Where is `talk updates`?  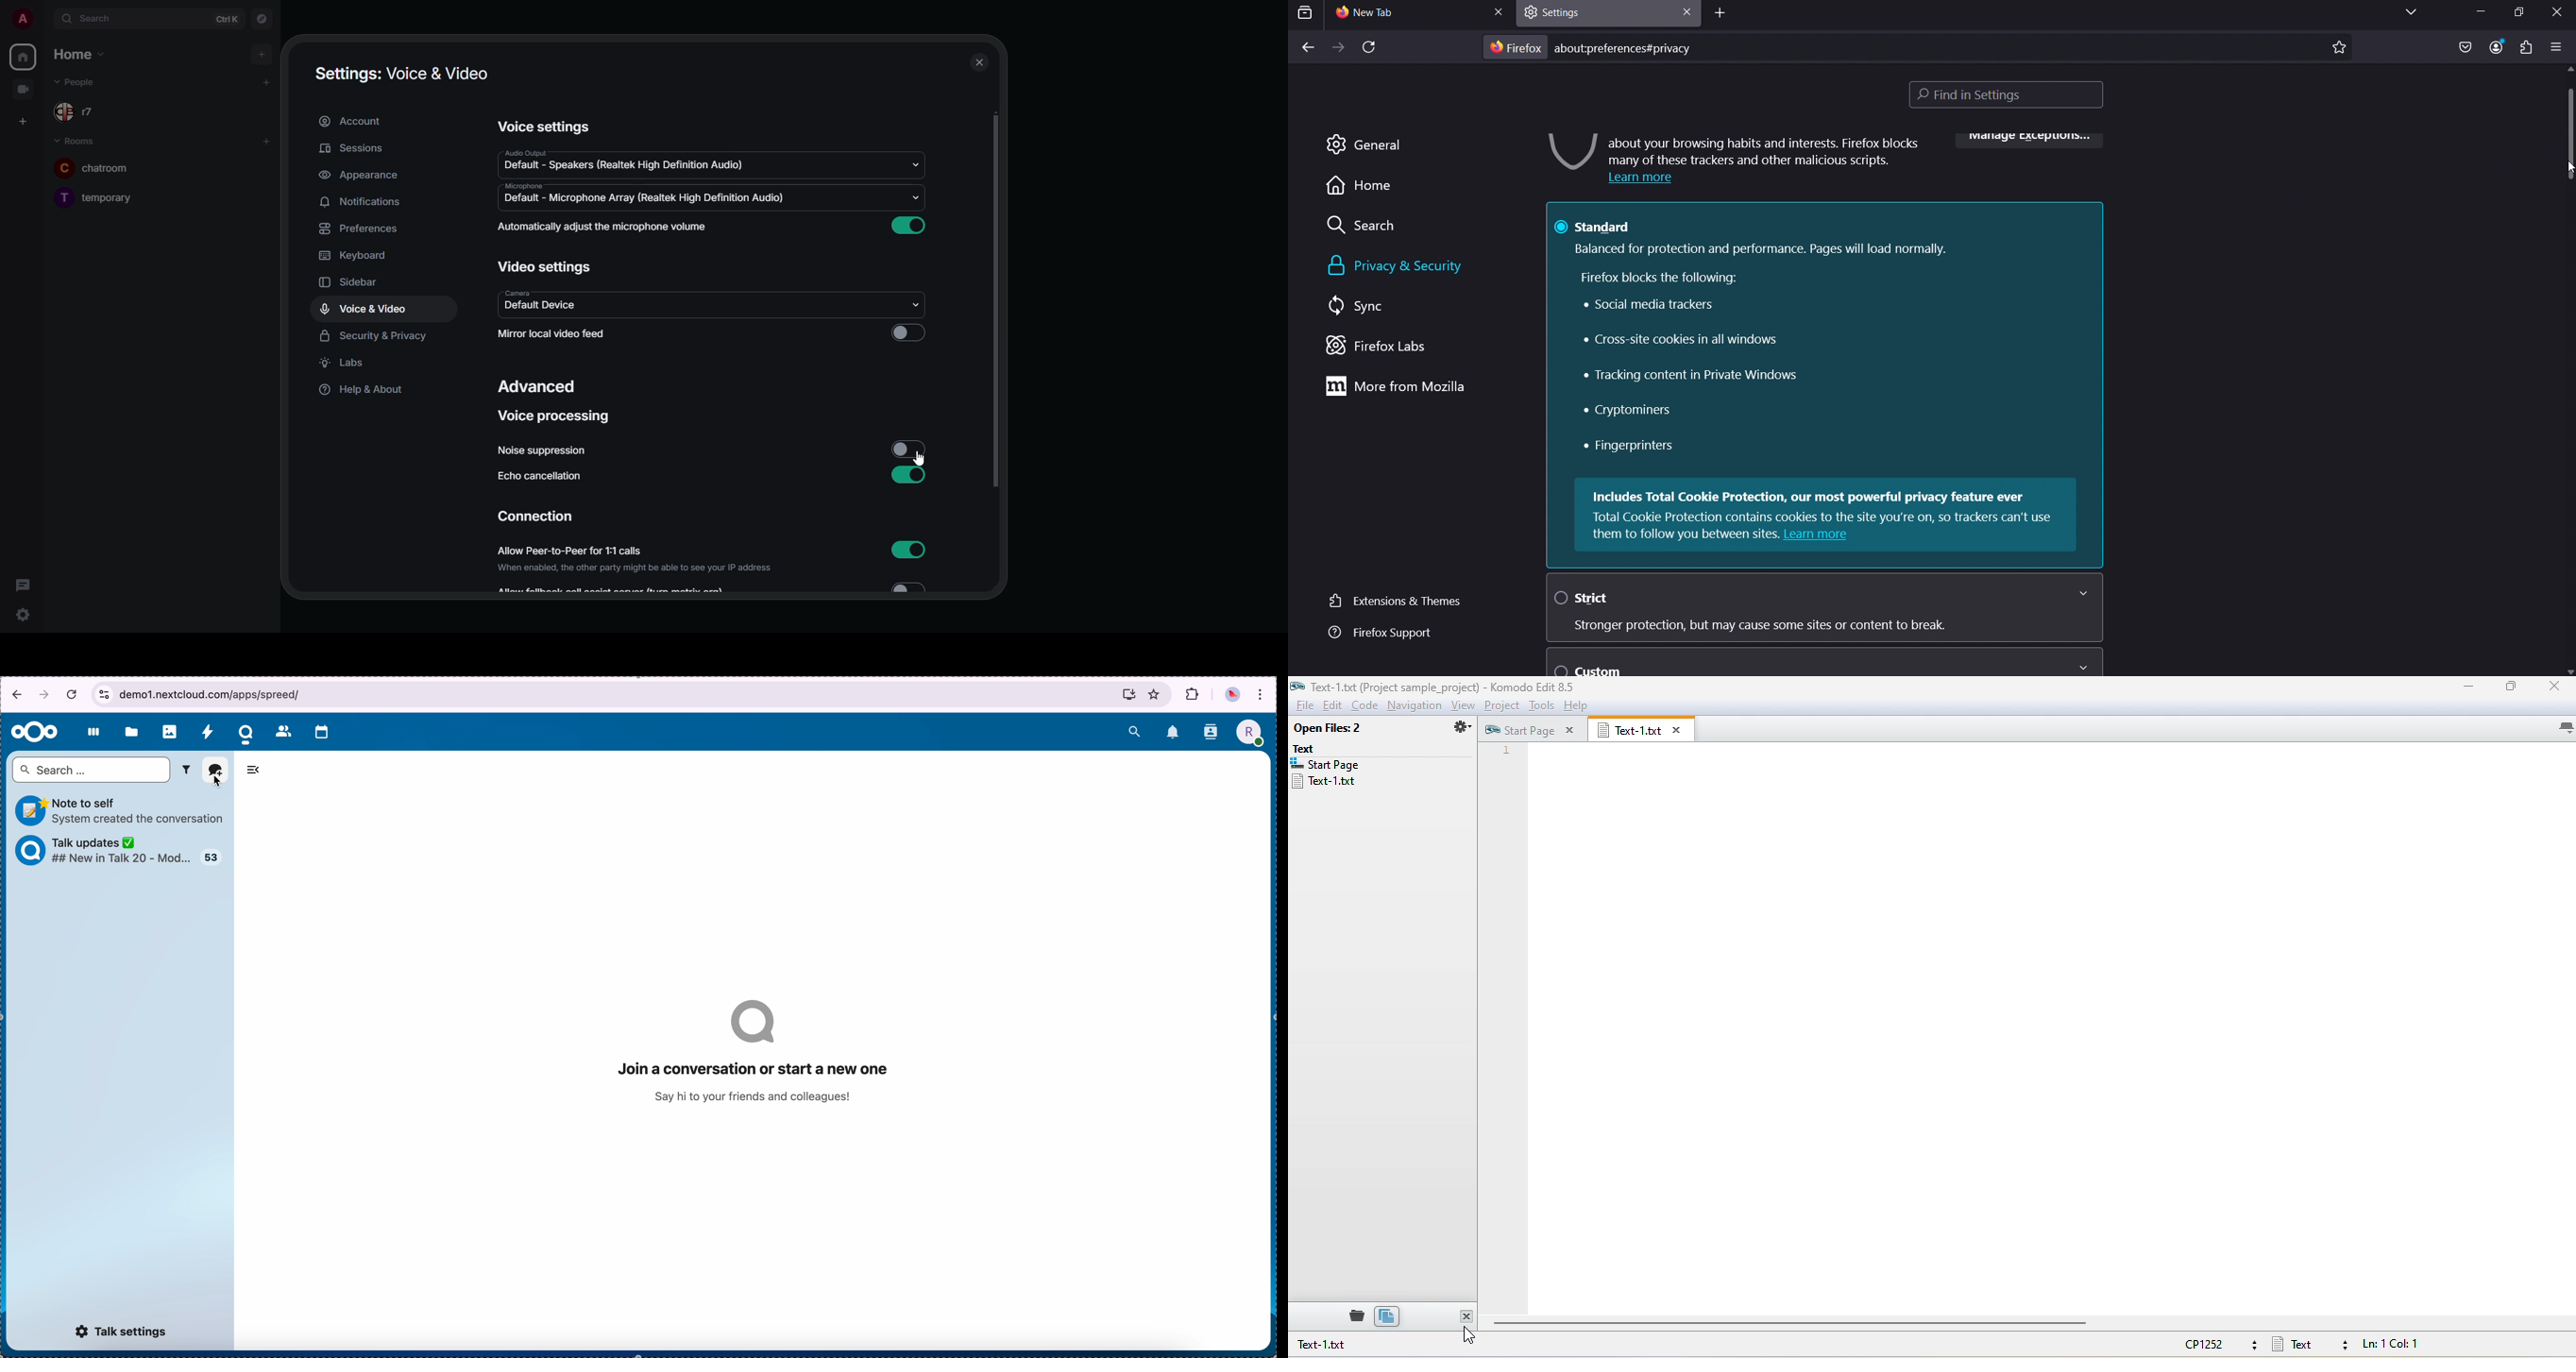
talk updates is located at coordinates (101, 849).